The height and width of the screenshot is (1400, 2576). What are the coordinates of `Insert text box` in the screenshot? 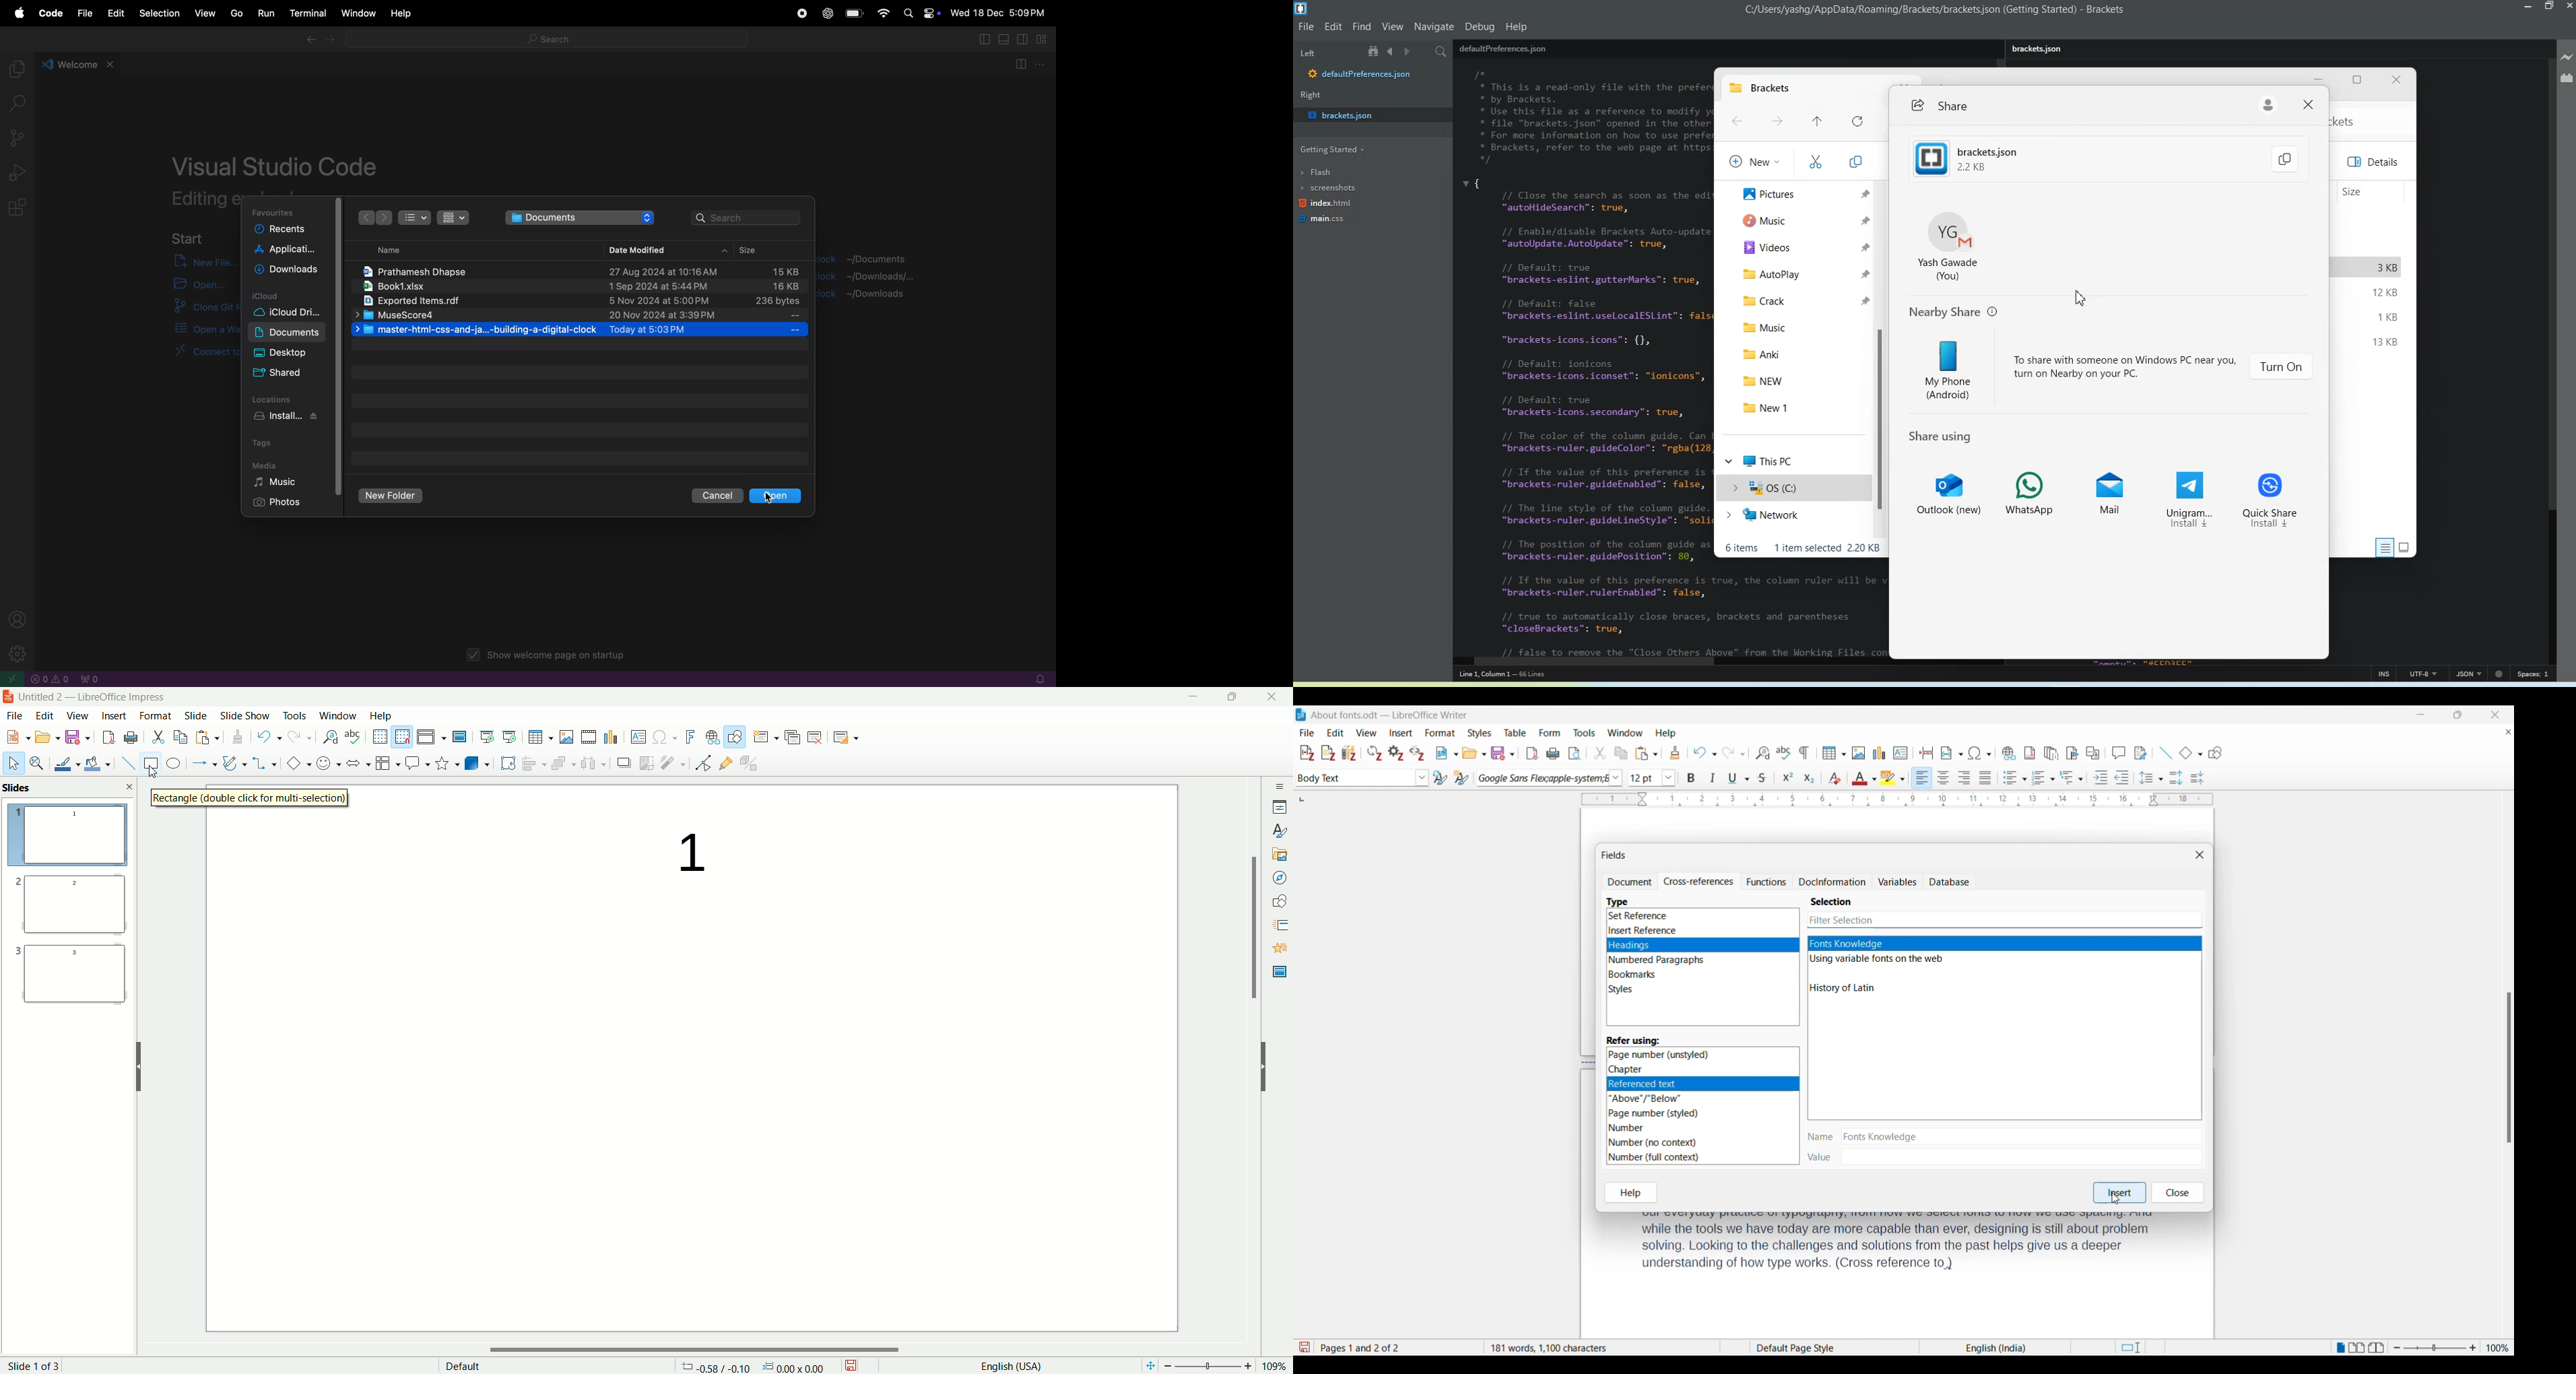 It's located at (1901, 753).